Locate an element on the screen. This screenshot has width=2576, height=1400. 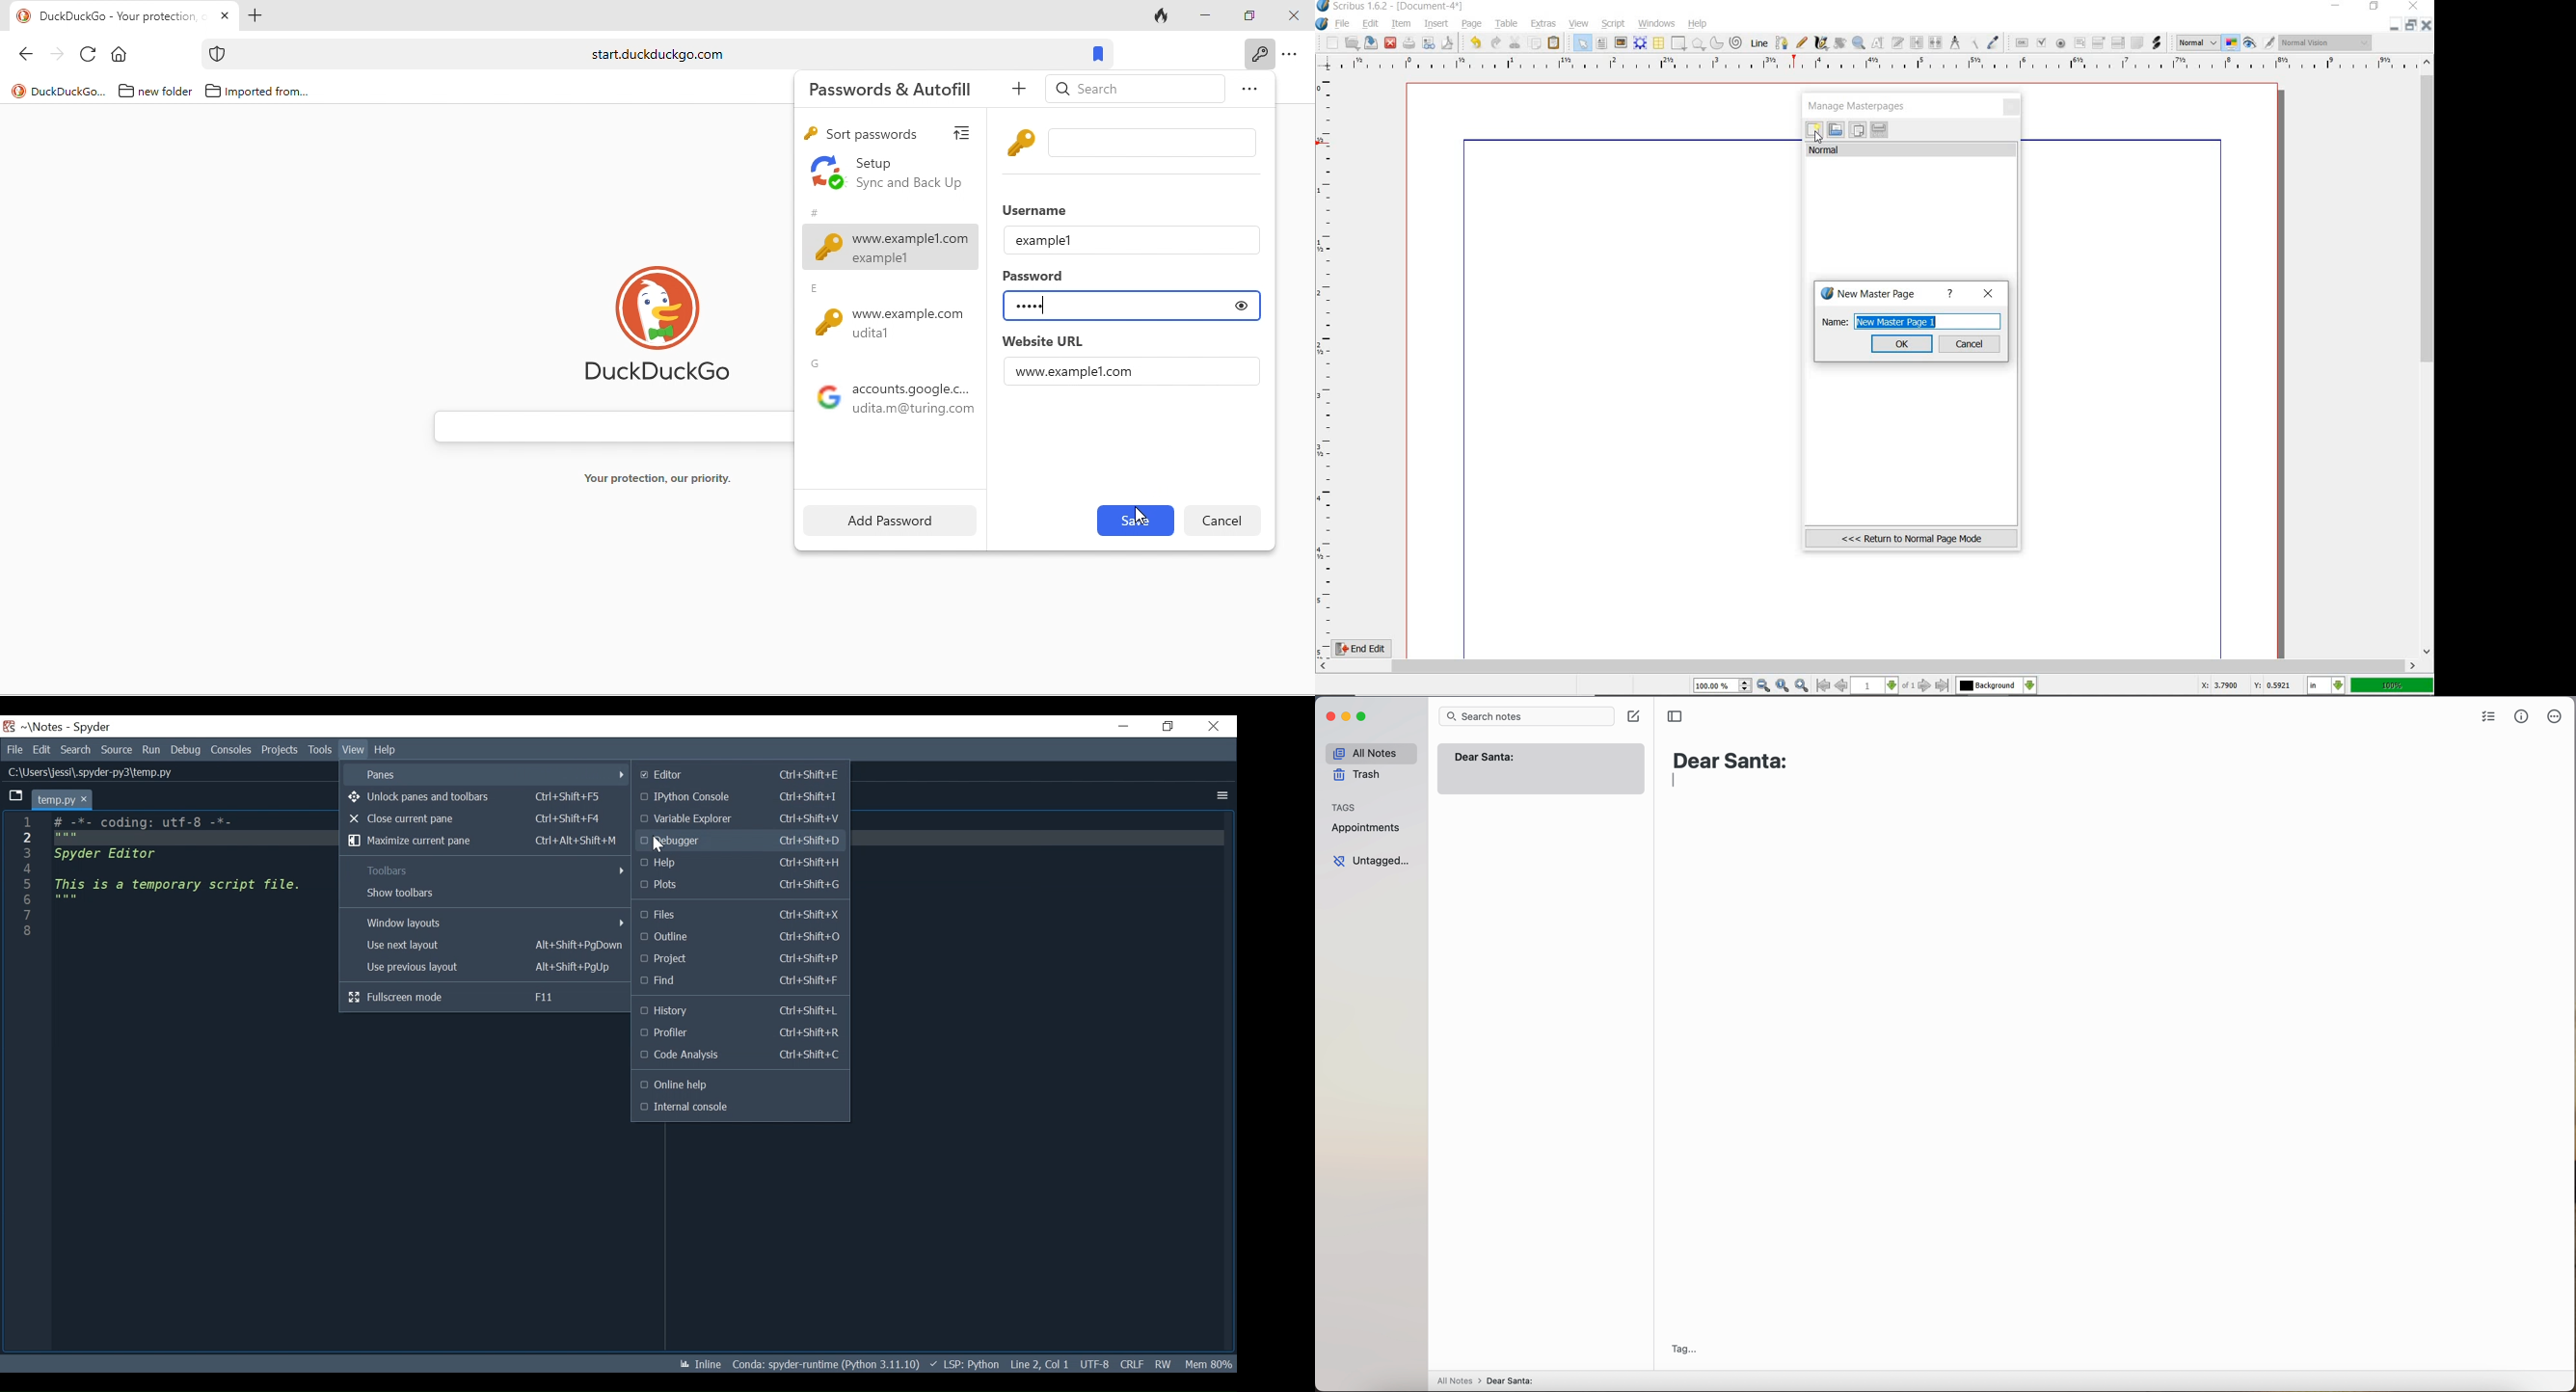
Minimize is located at coordinates (1116, 728).